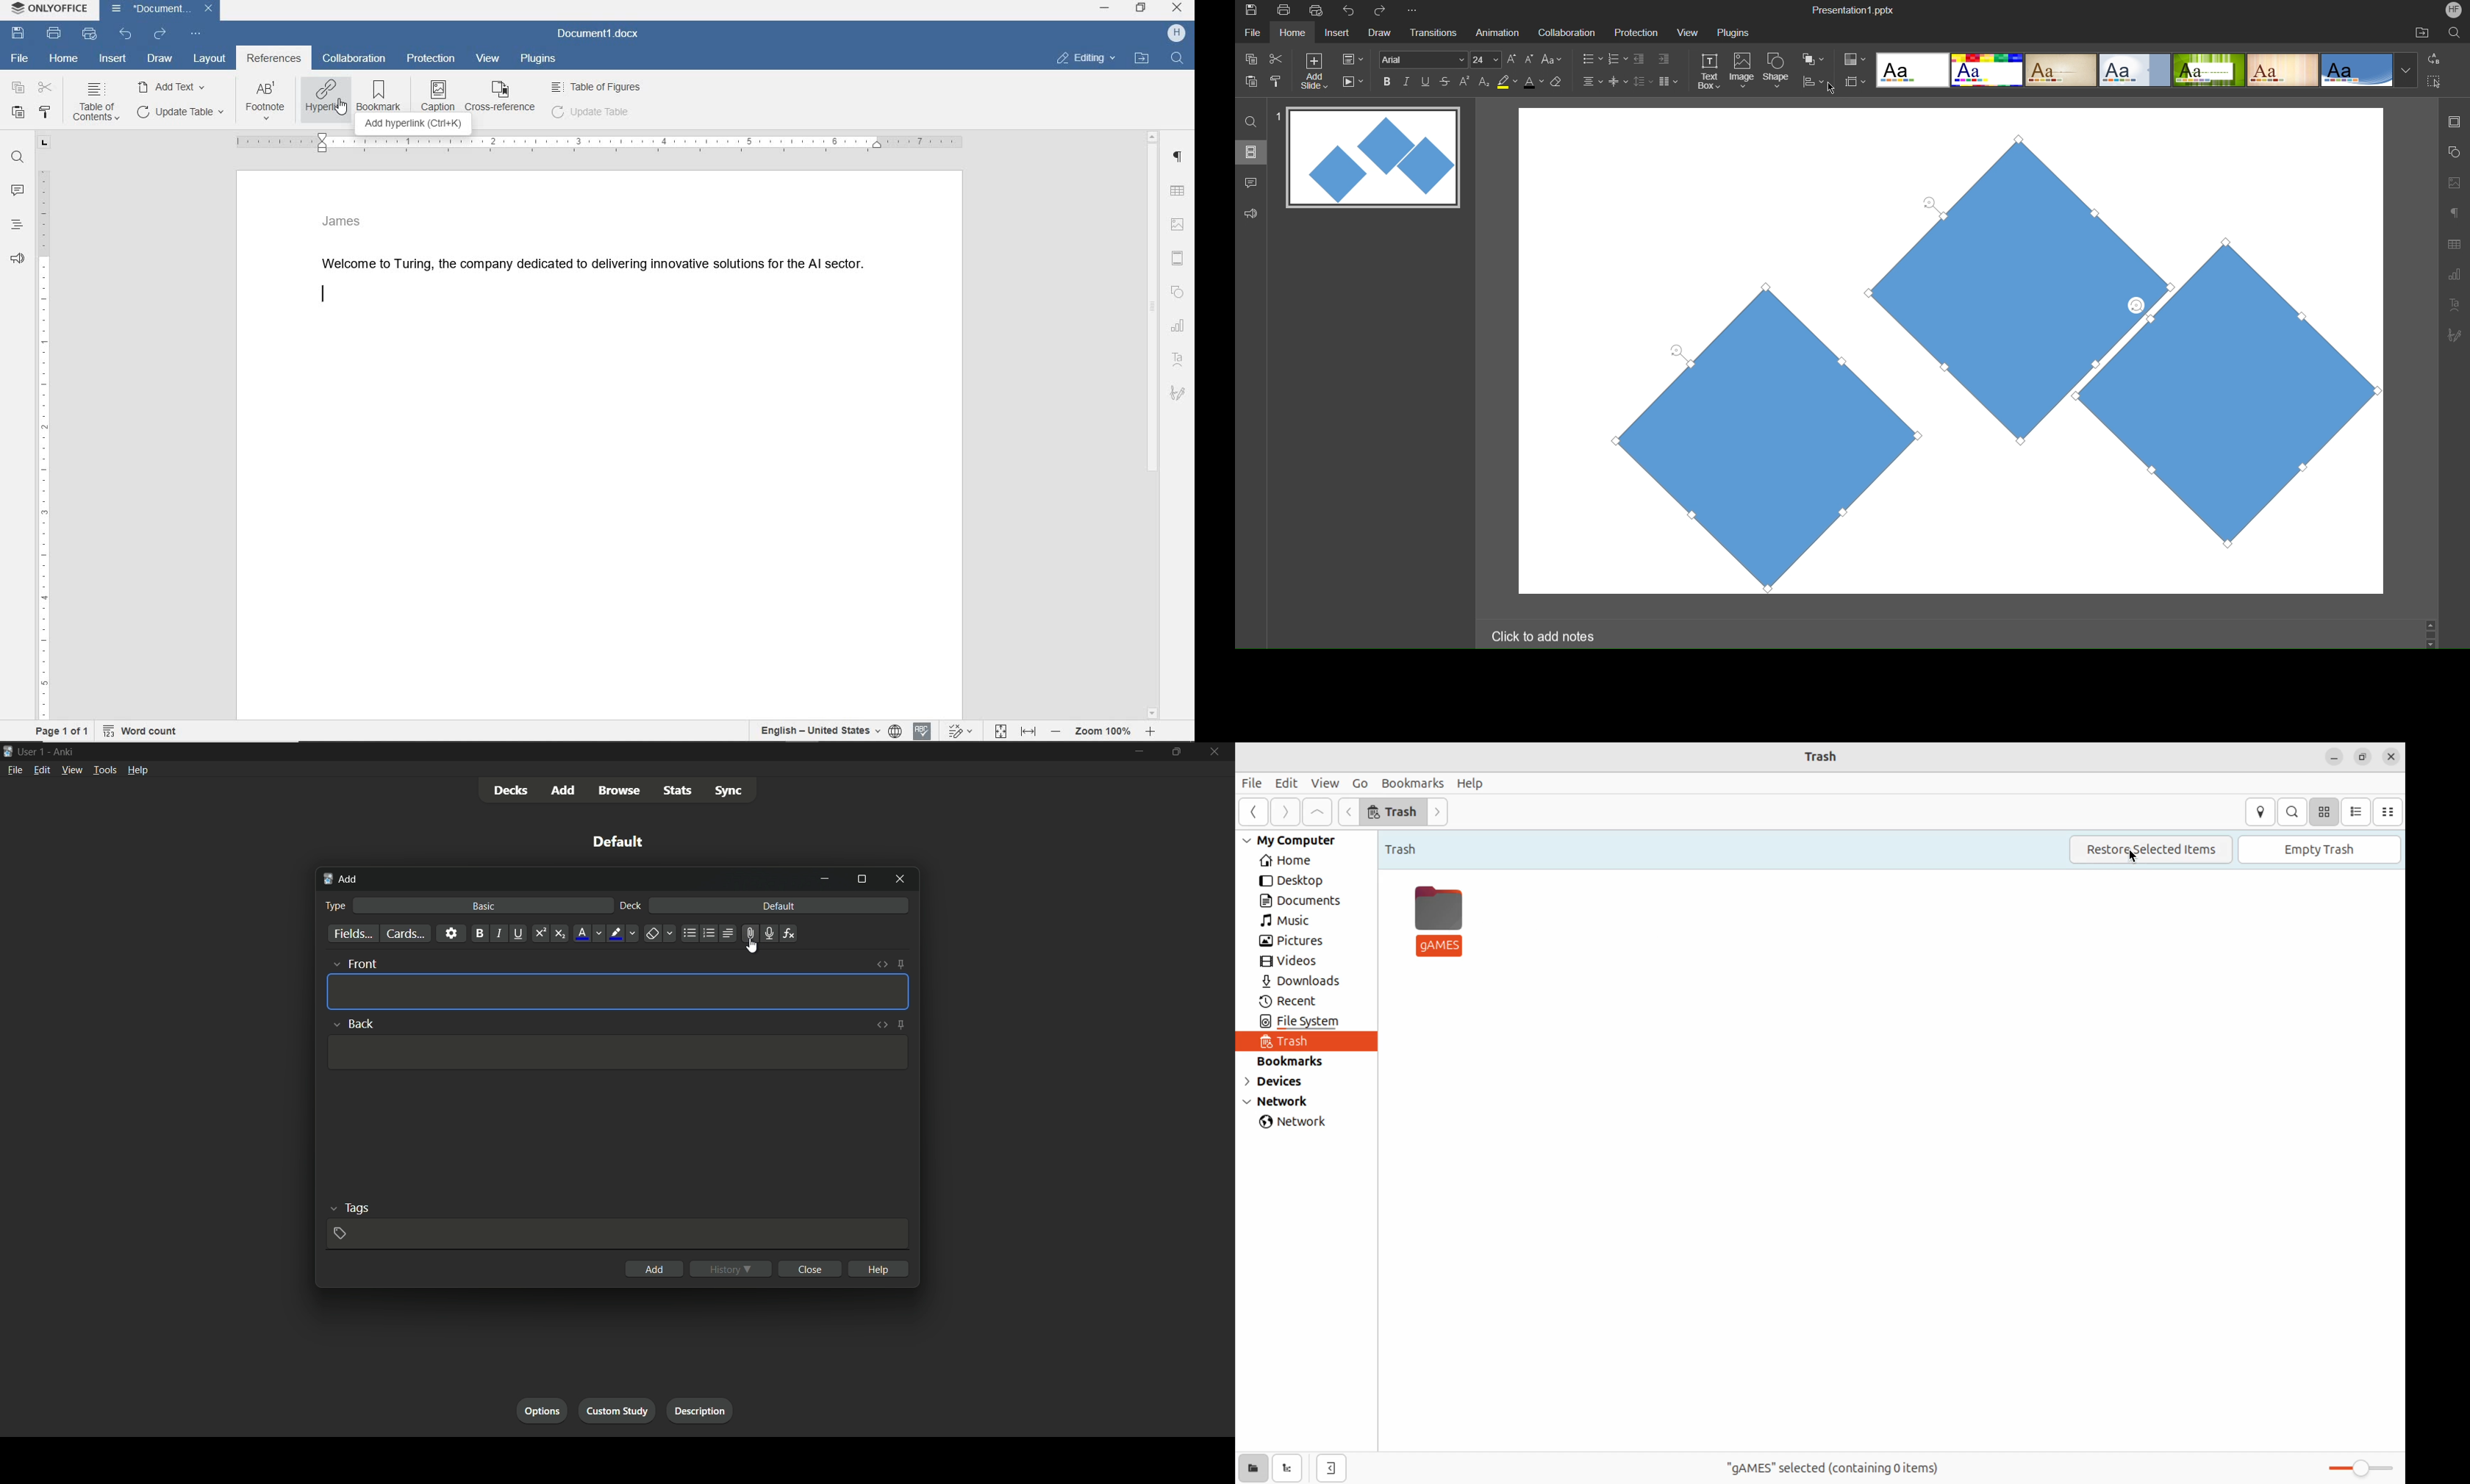 The width and height of the screenshot is (2492, 1484). What do you see at coordinates (326, 97) in the screenshot?
I see `HYPERLINK` at bounding box center [326, 97].